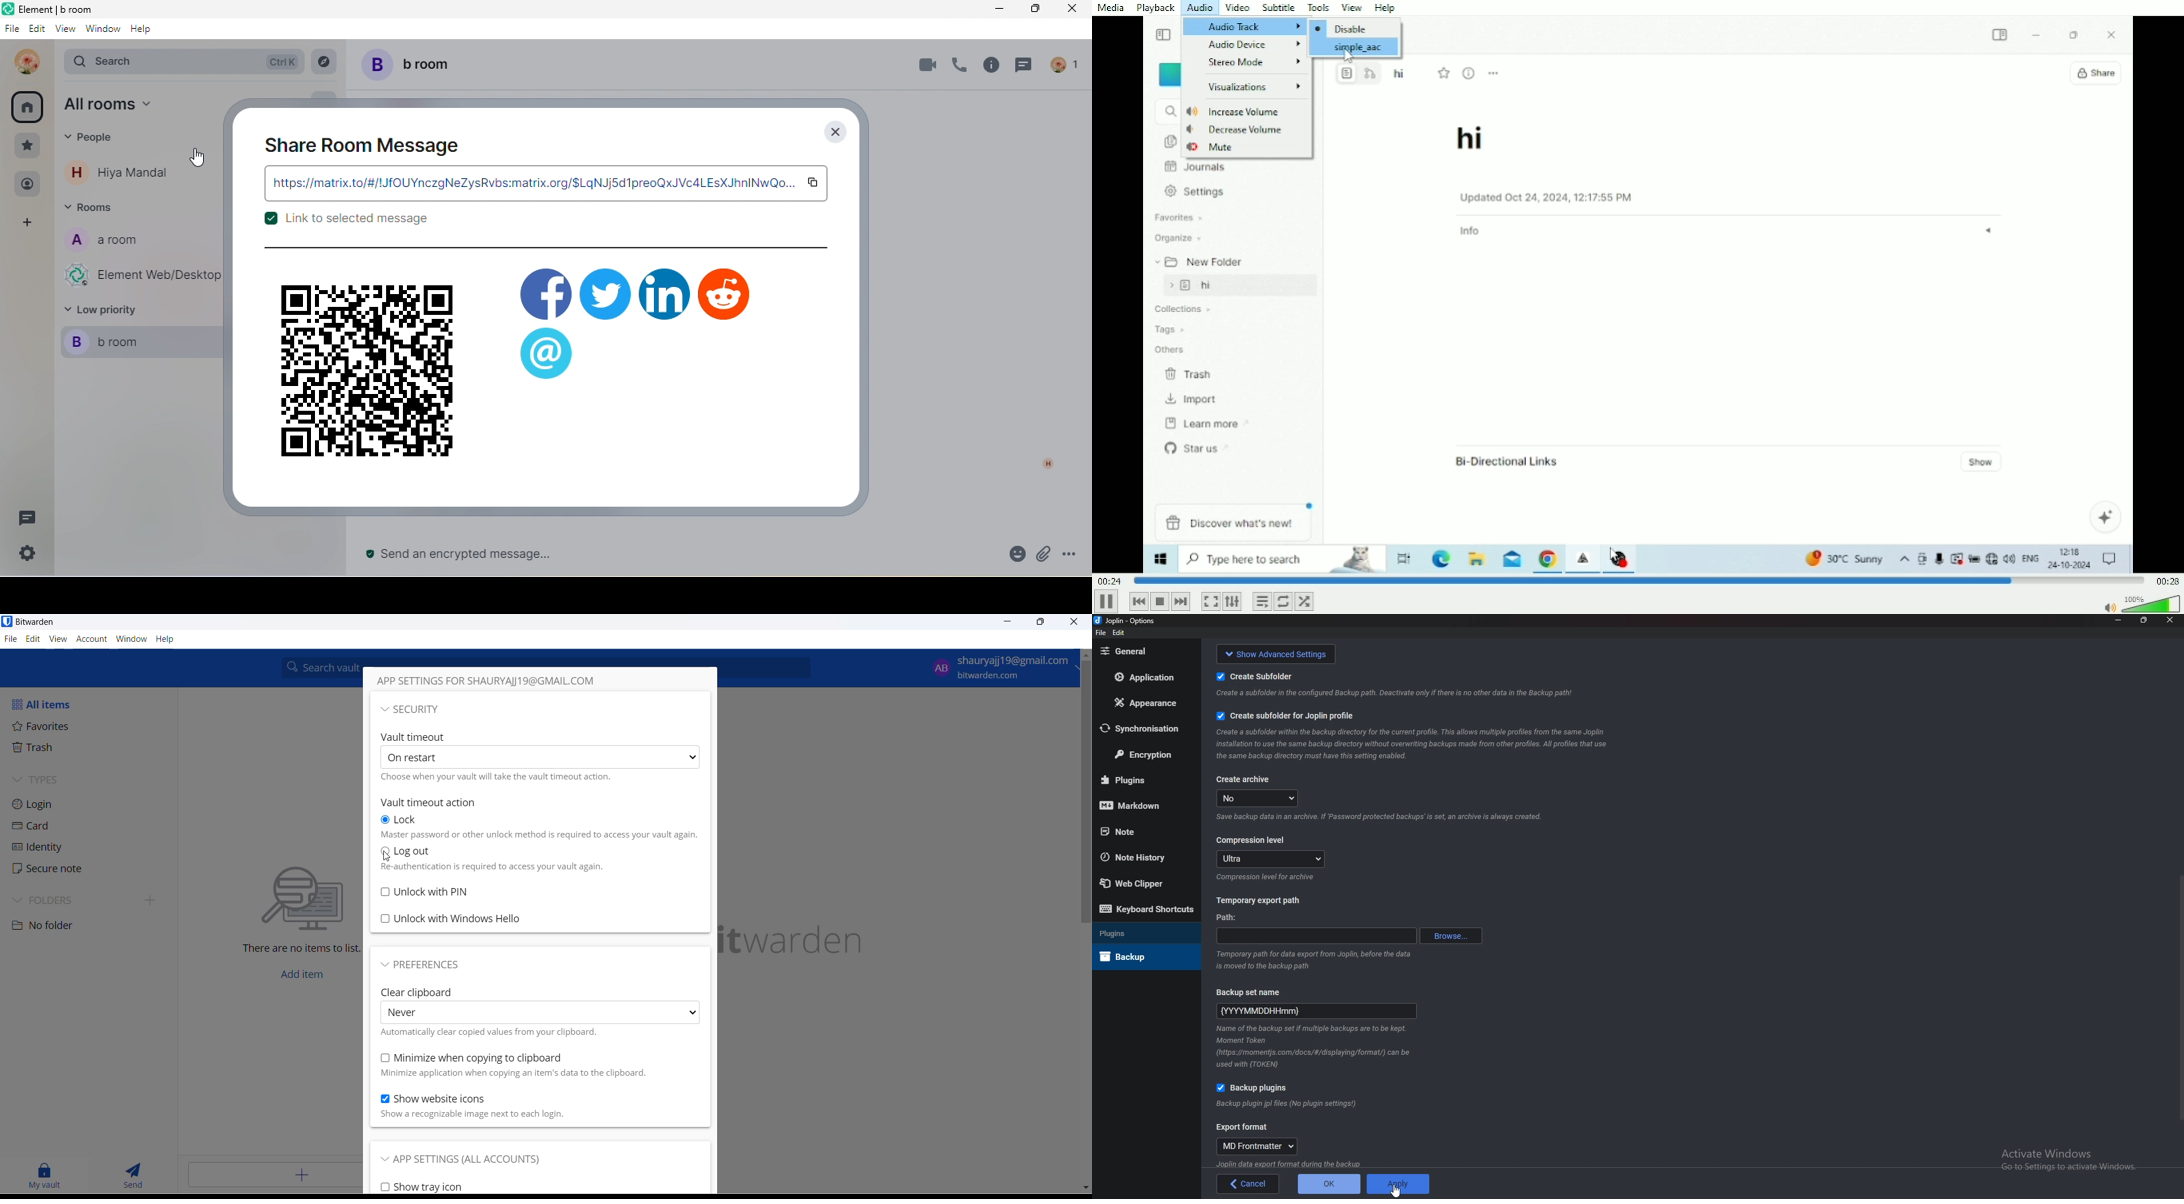  I want to click on show tray icon checkbox, so click(448, 1186).